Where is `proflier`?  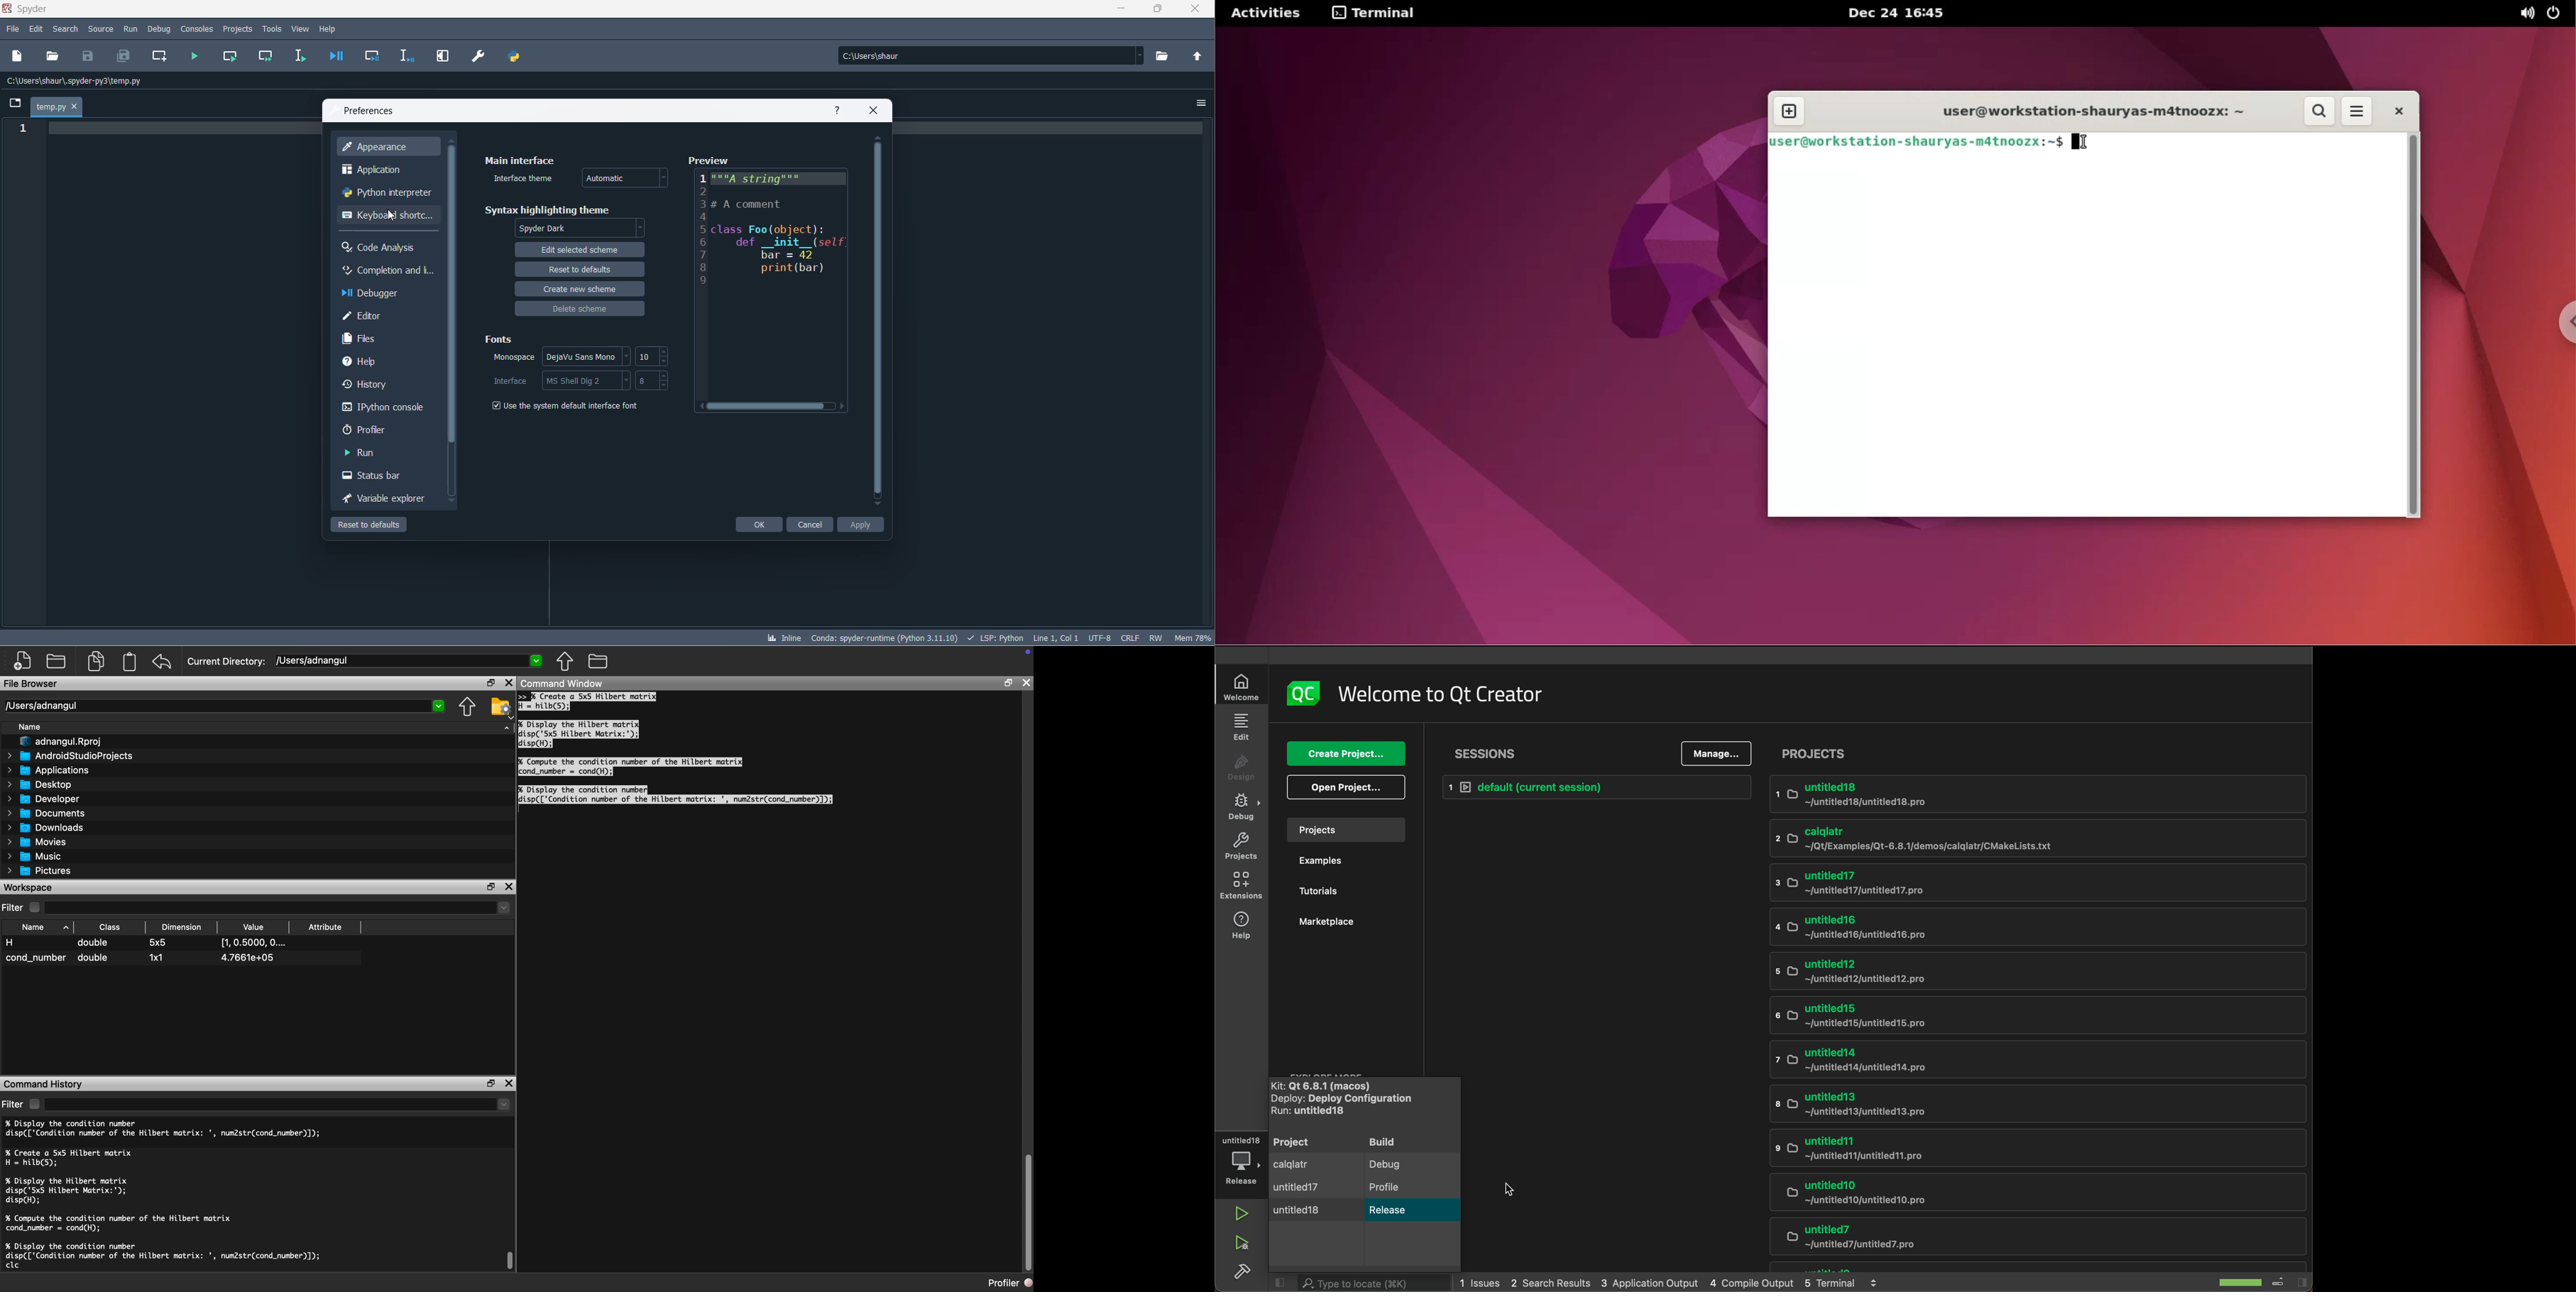 proflier is located at coordinates (379, 430).